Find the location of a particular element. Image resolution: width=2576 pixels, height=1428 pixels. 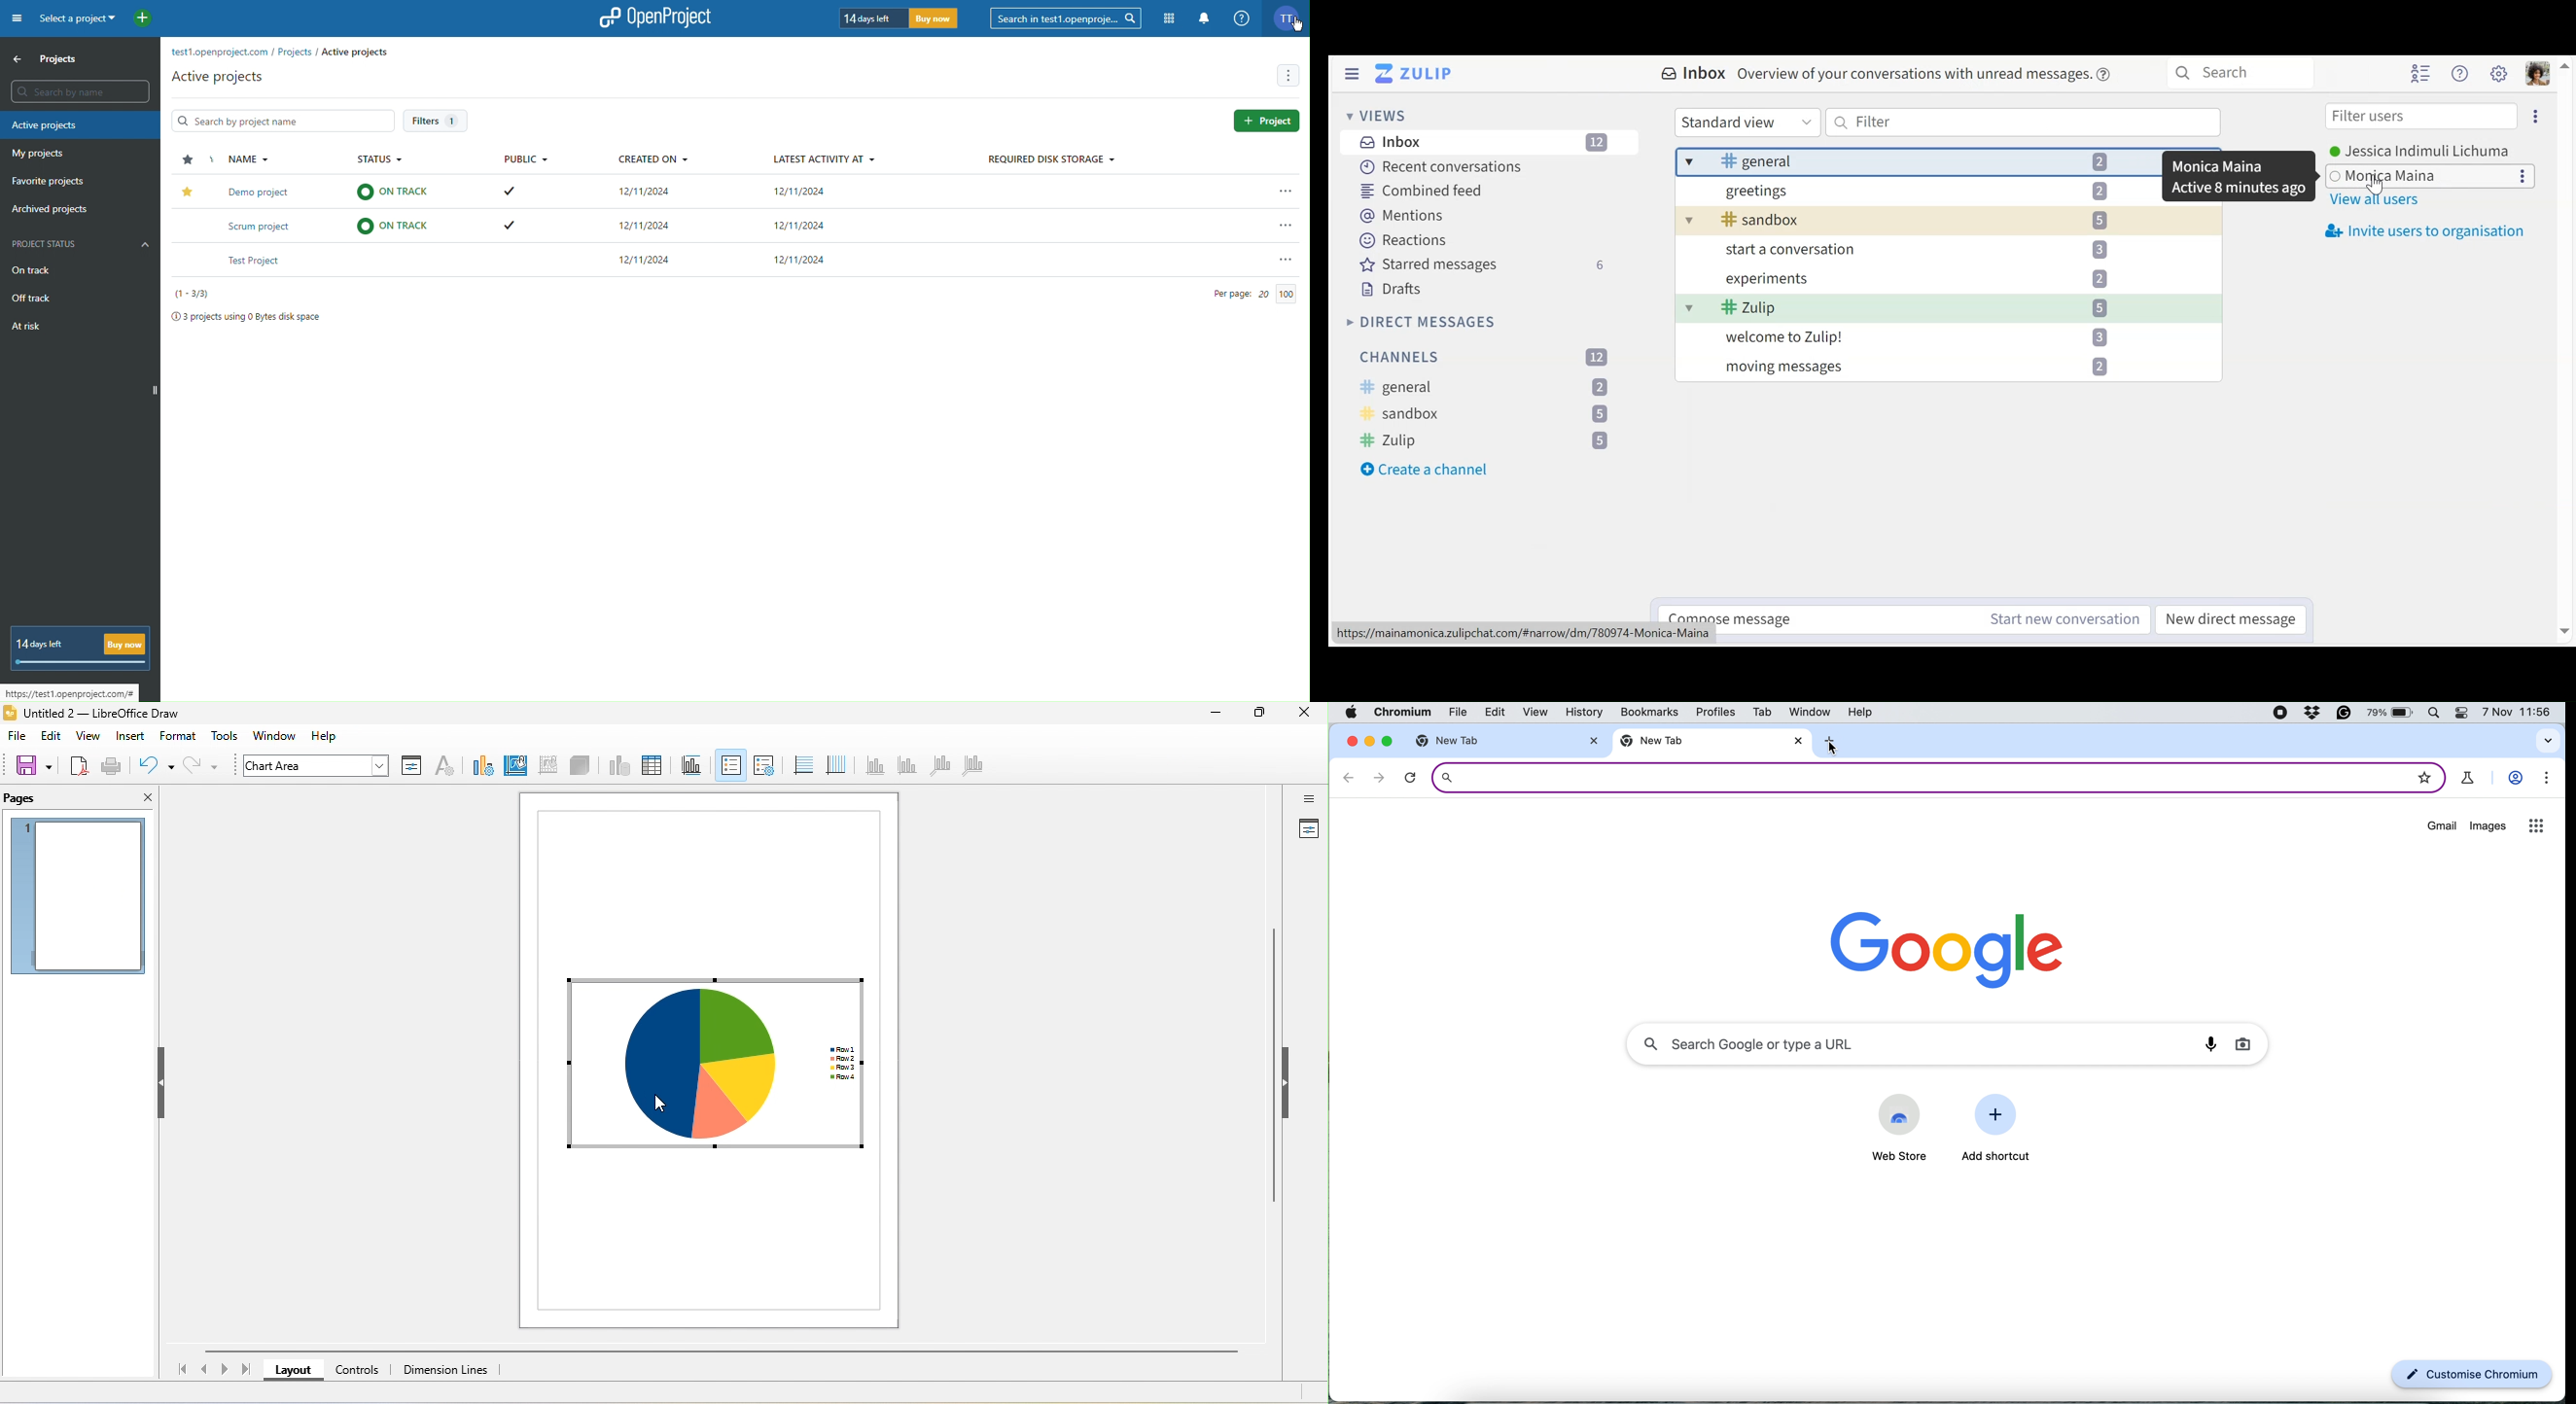

message is located at coordinates (1950, 248).